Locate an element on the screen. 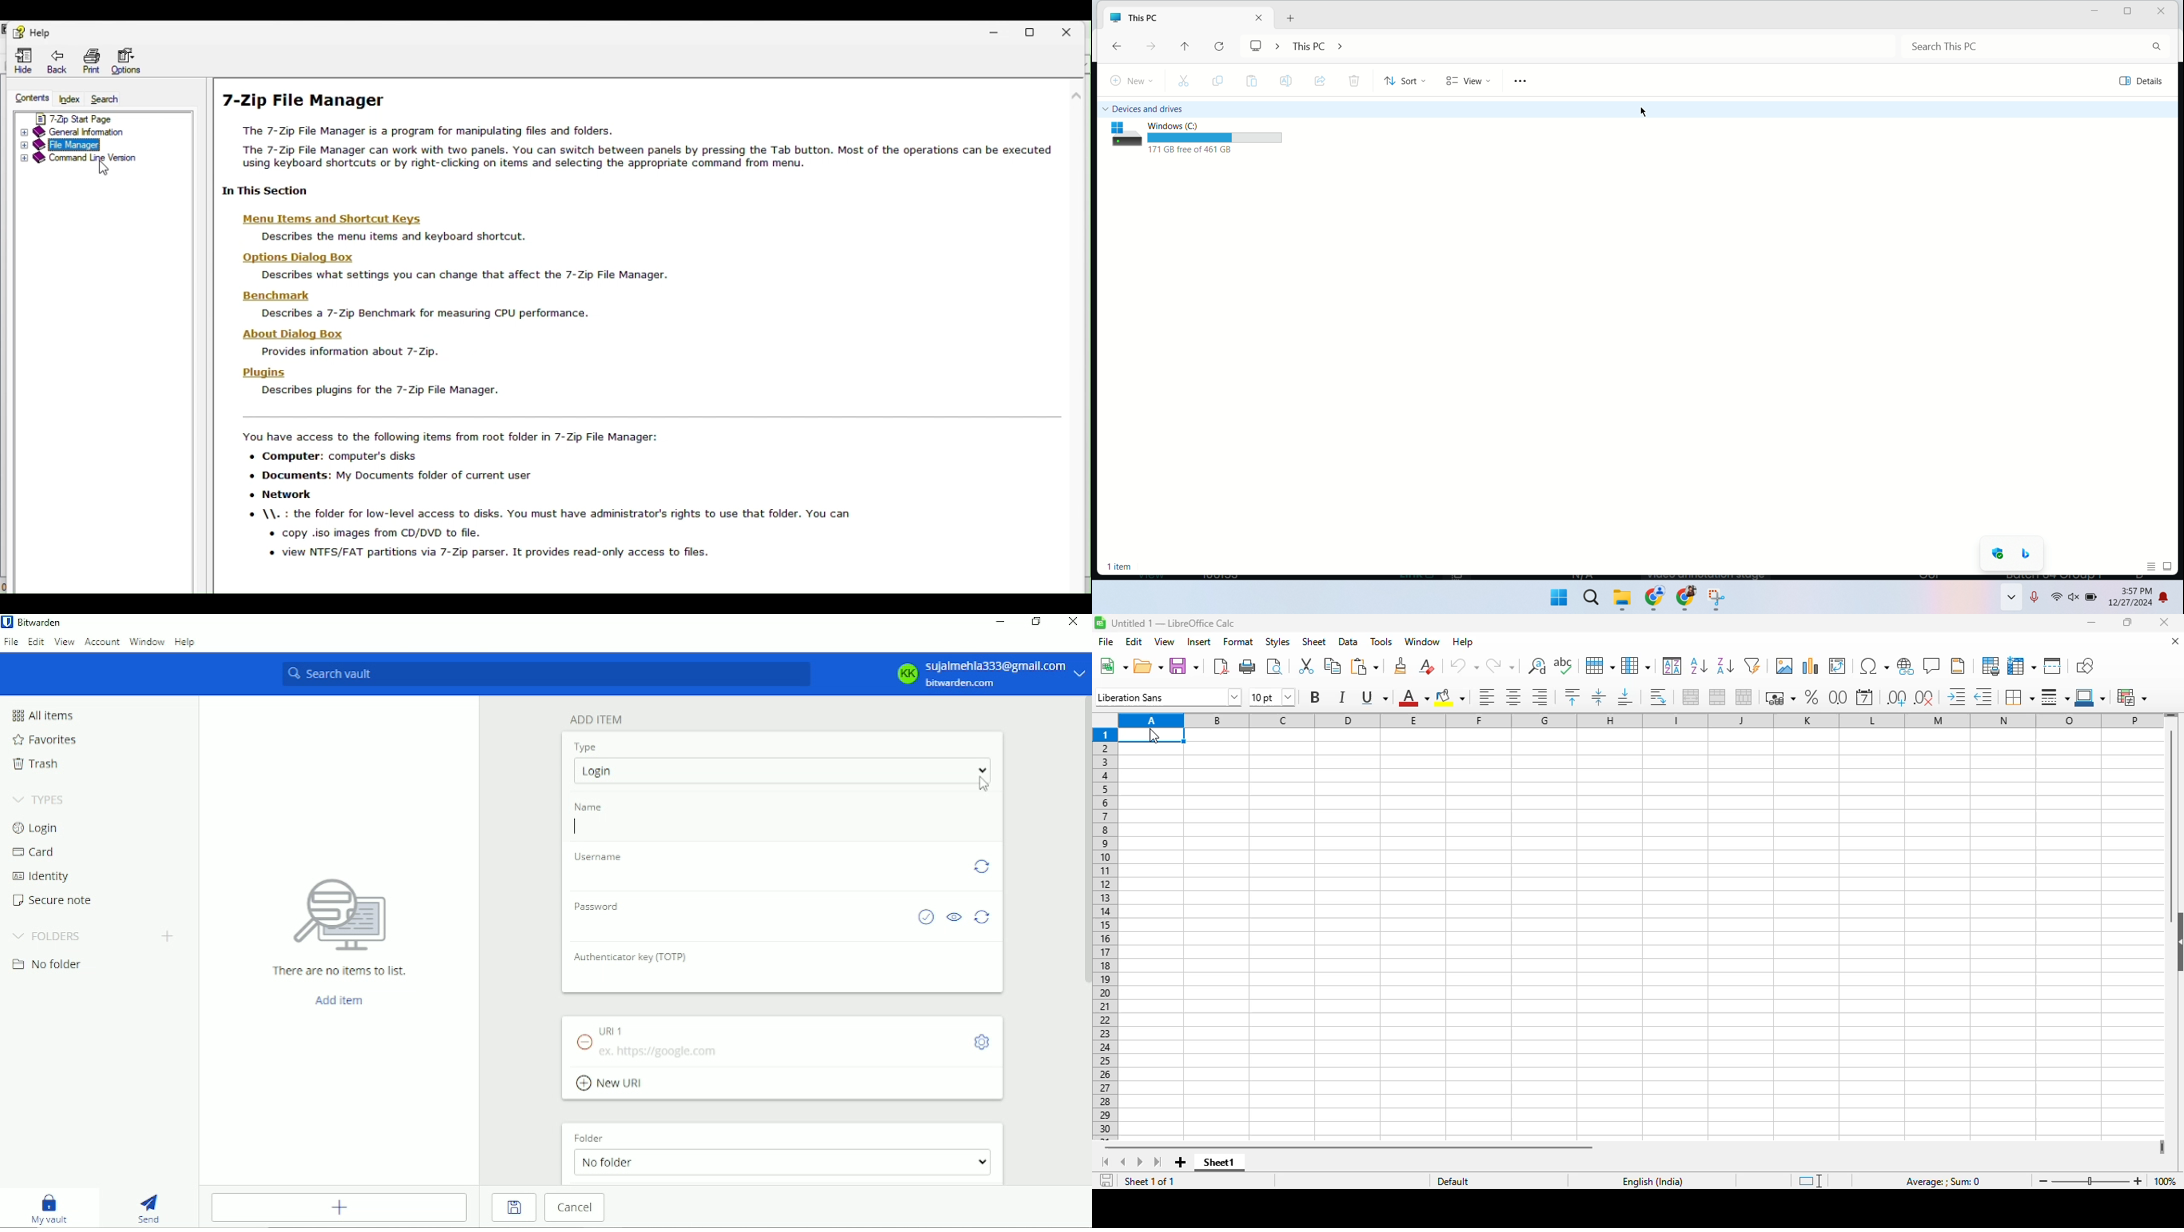  spelling is located at coordinates (1563, 666).